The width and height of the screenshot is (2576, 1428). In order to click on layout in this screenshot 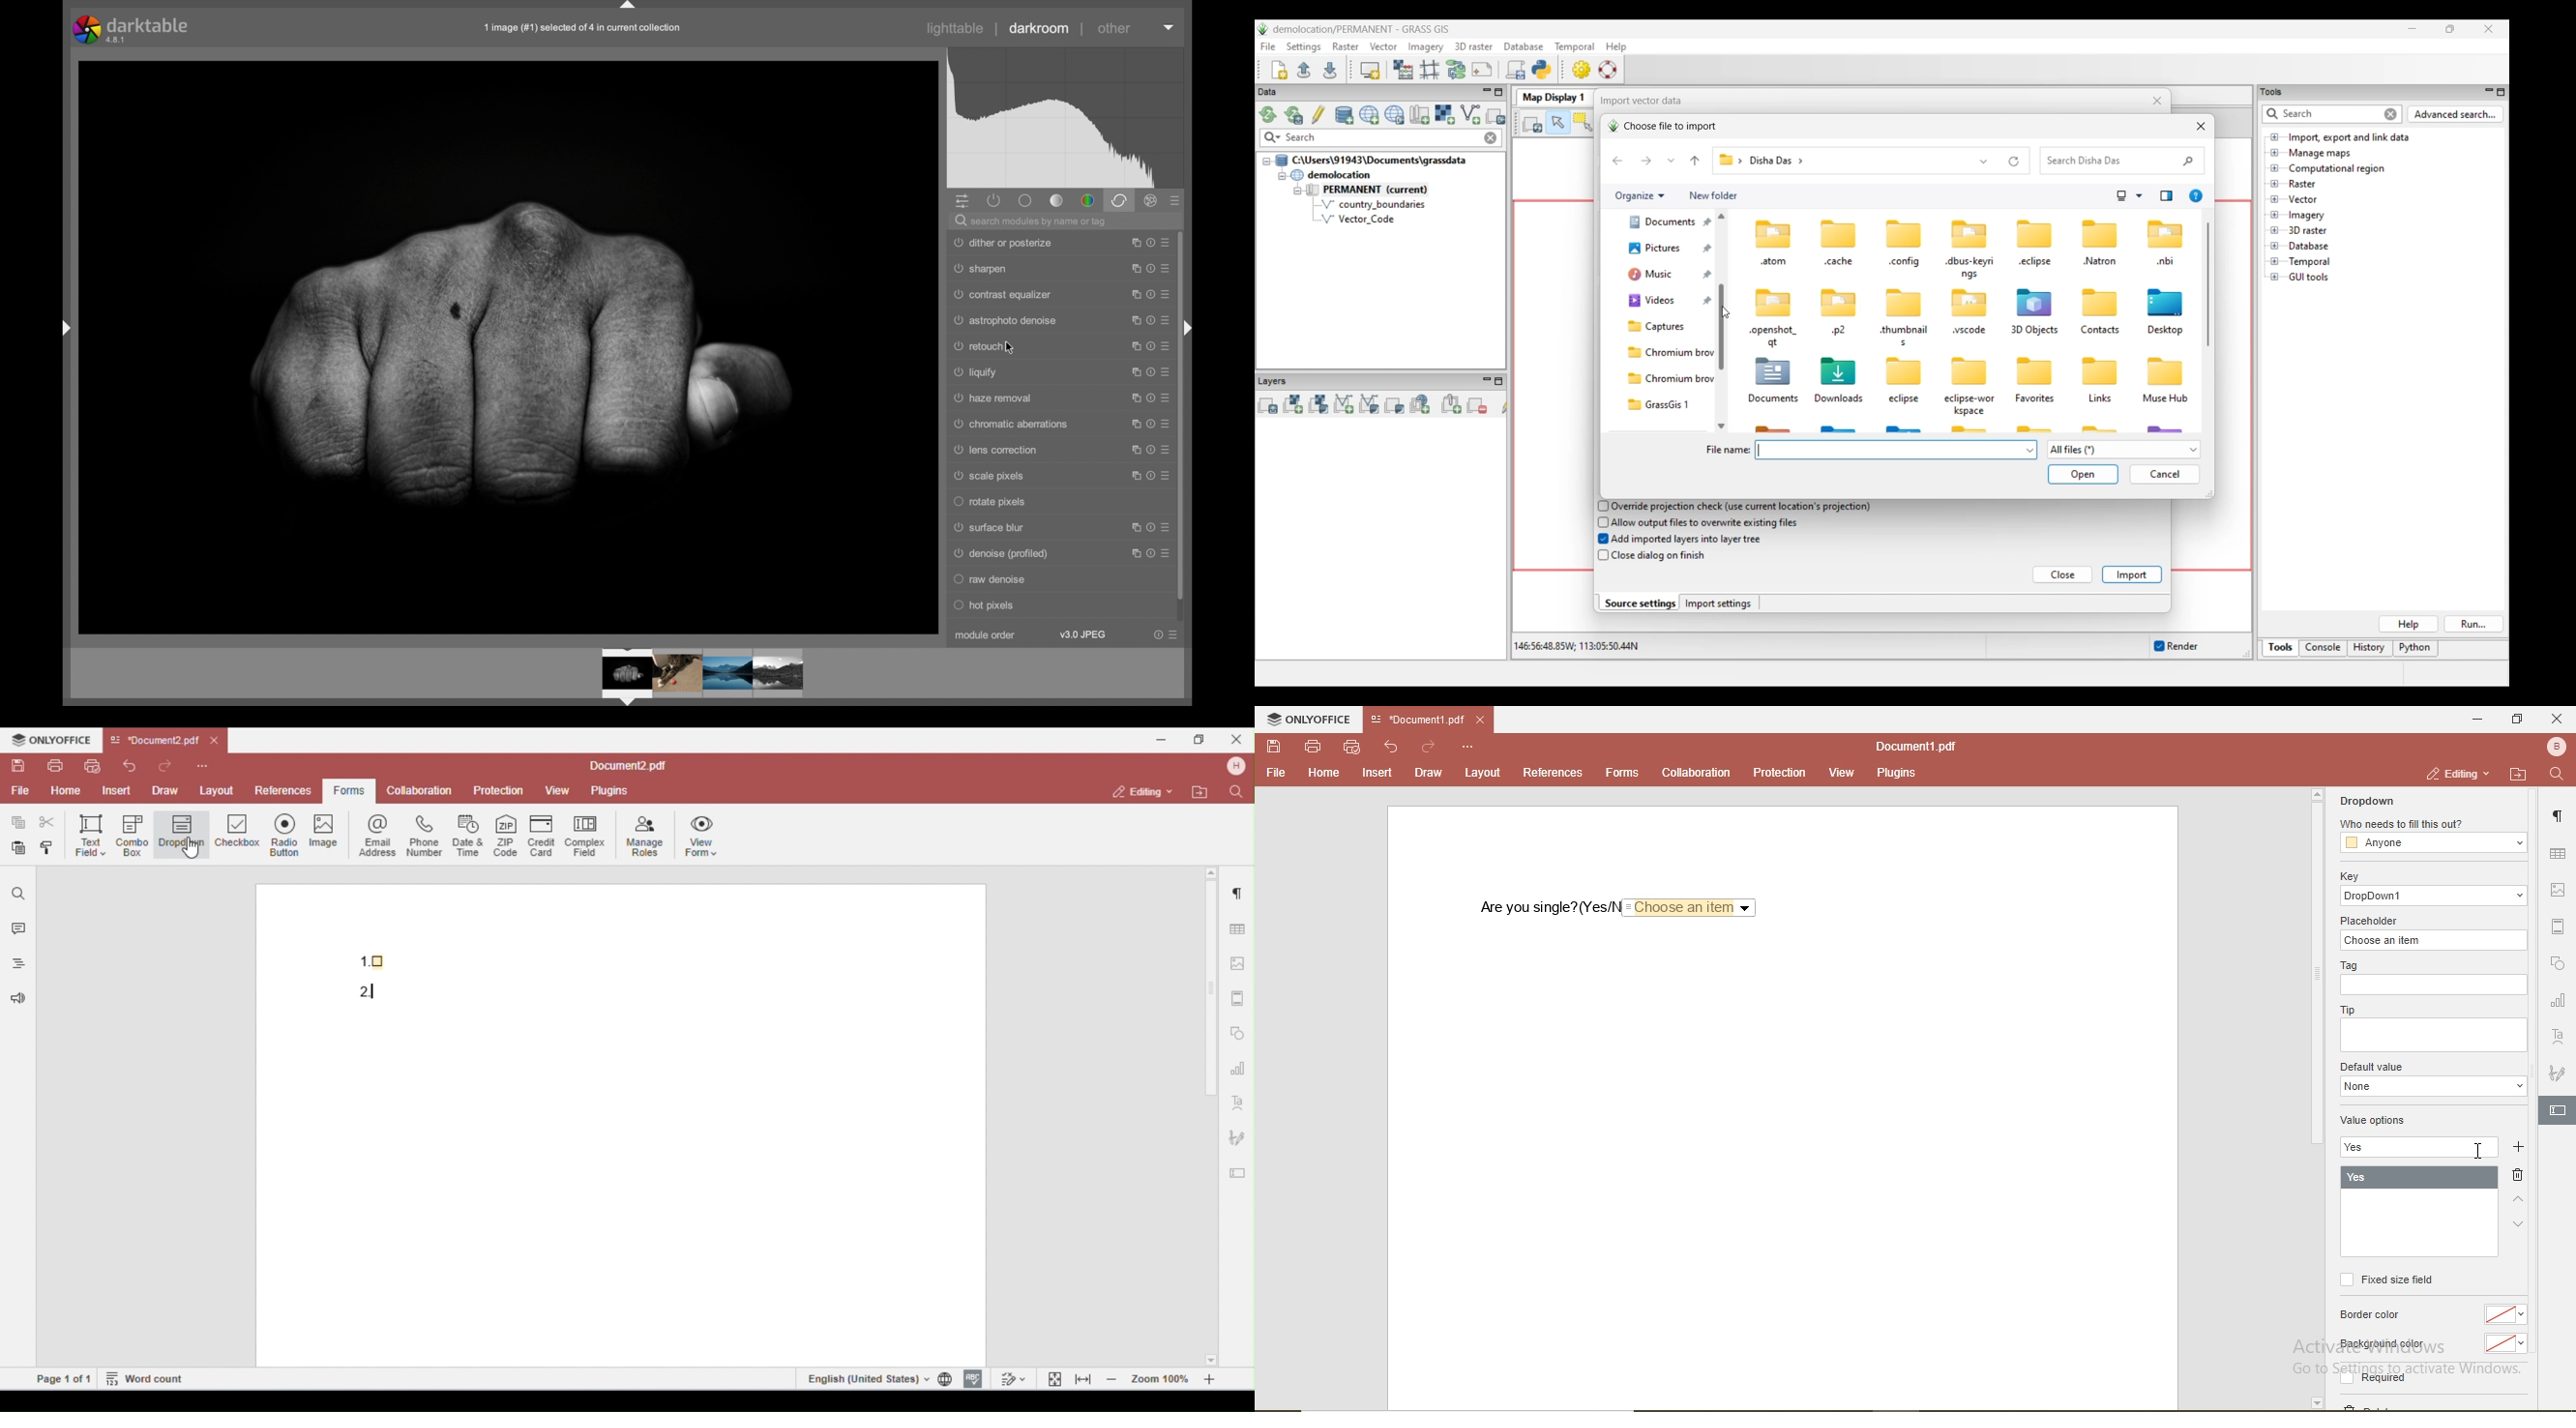, I will do `click(1480, 773)`.